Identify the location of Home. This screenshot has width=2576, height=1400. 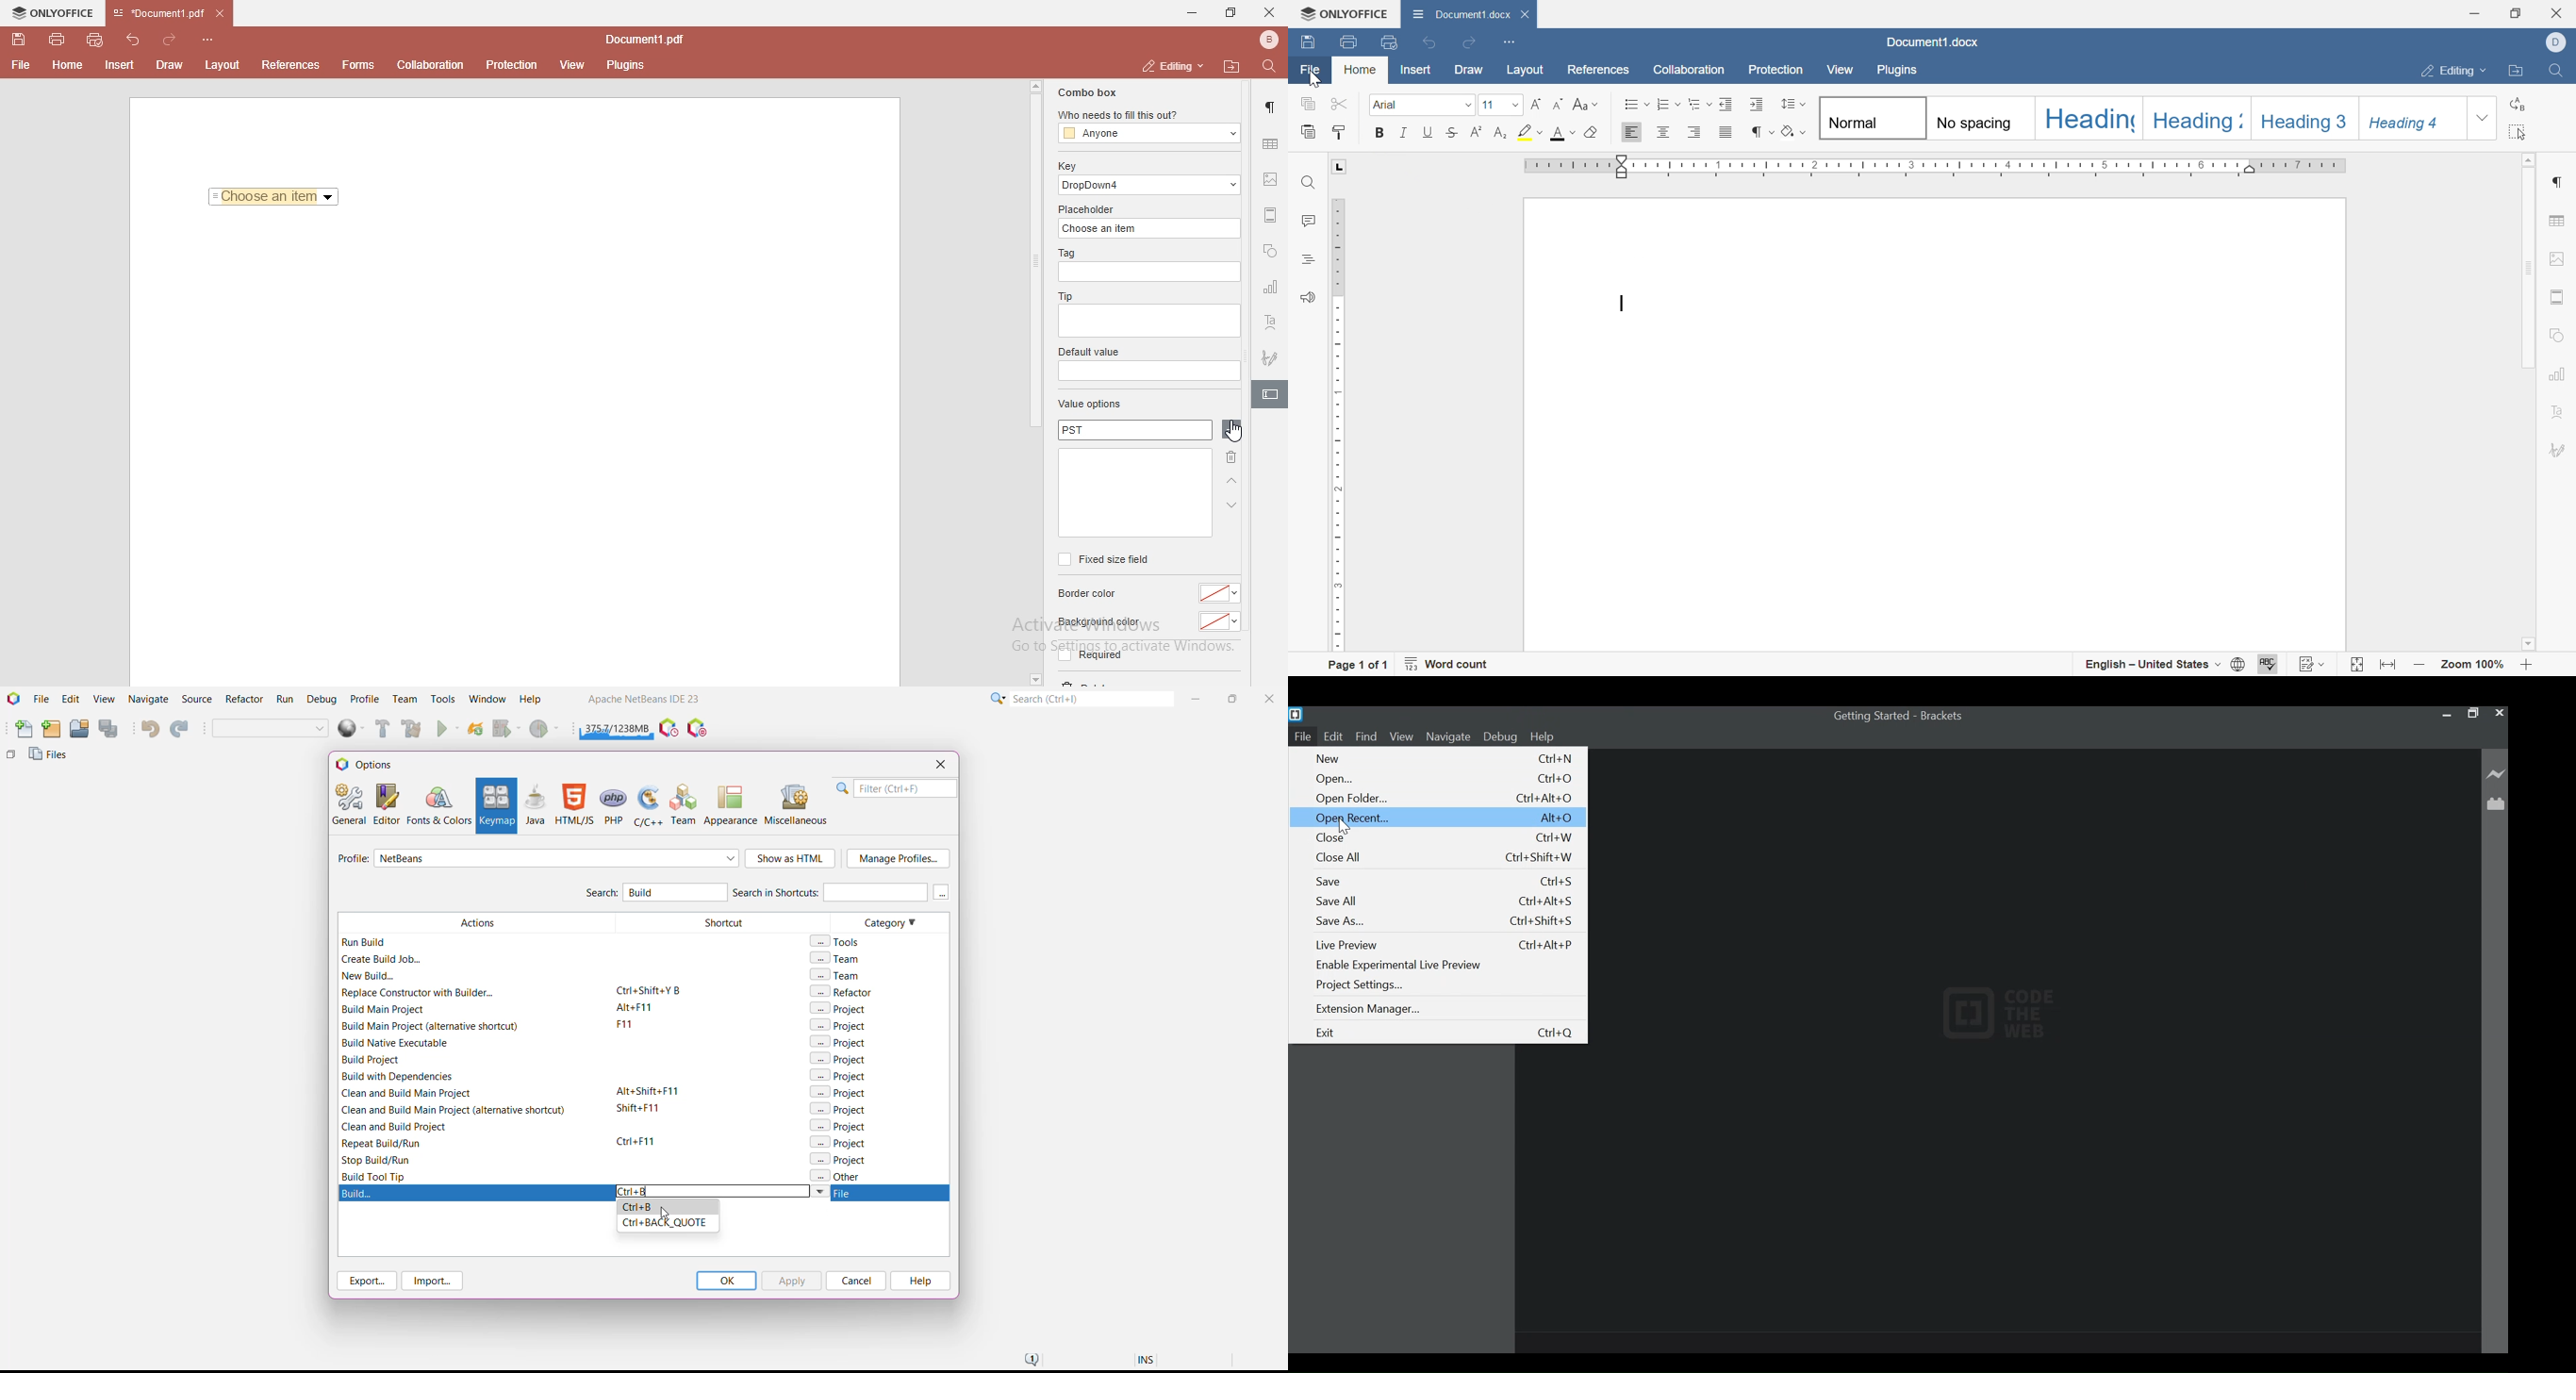
(69, 68).